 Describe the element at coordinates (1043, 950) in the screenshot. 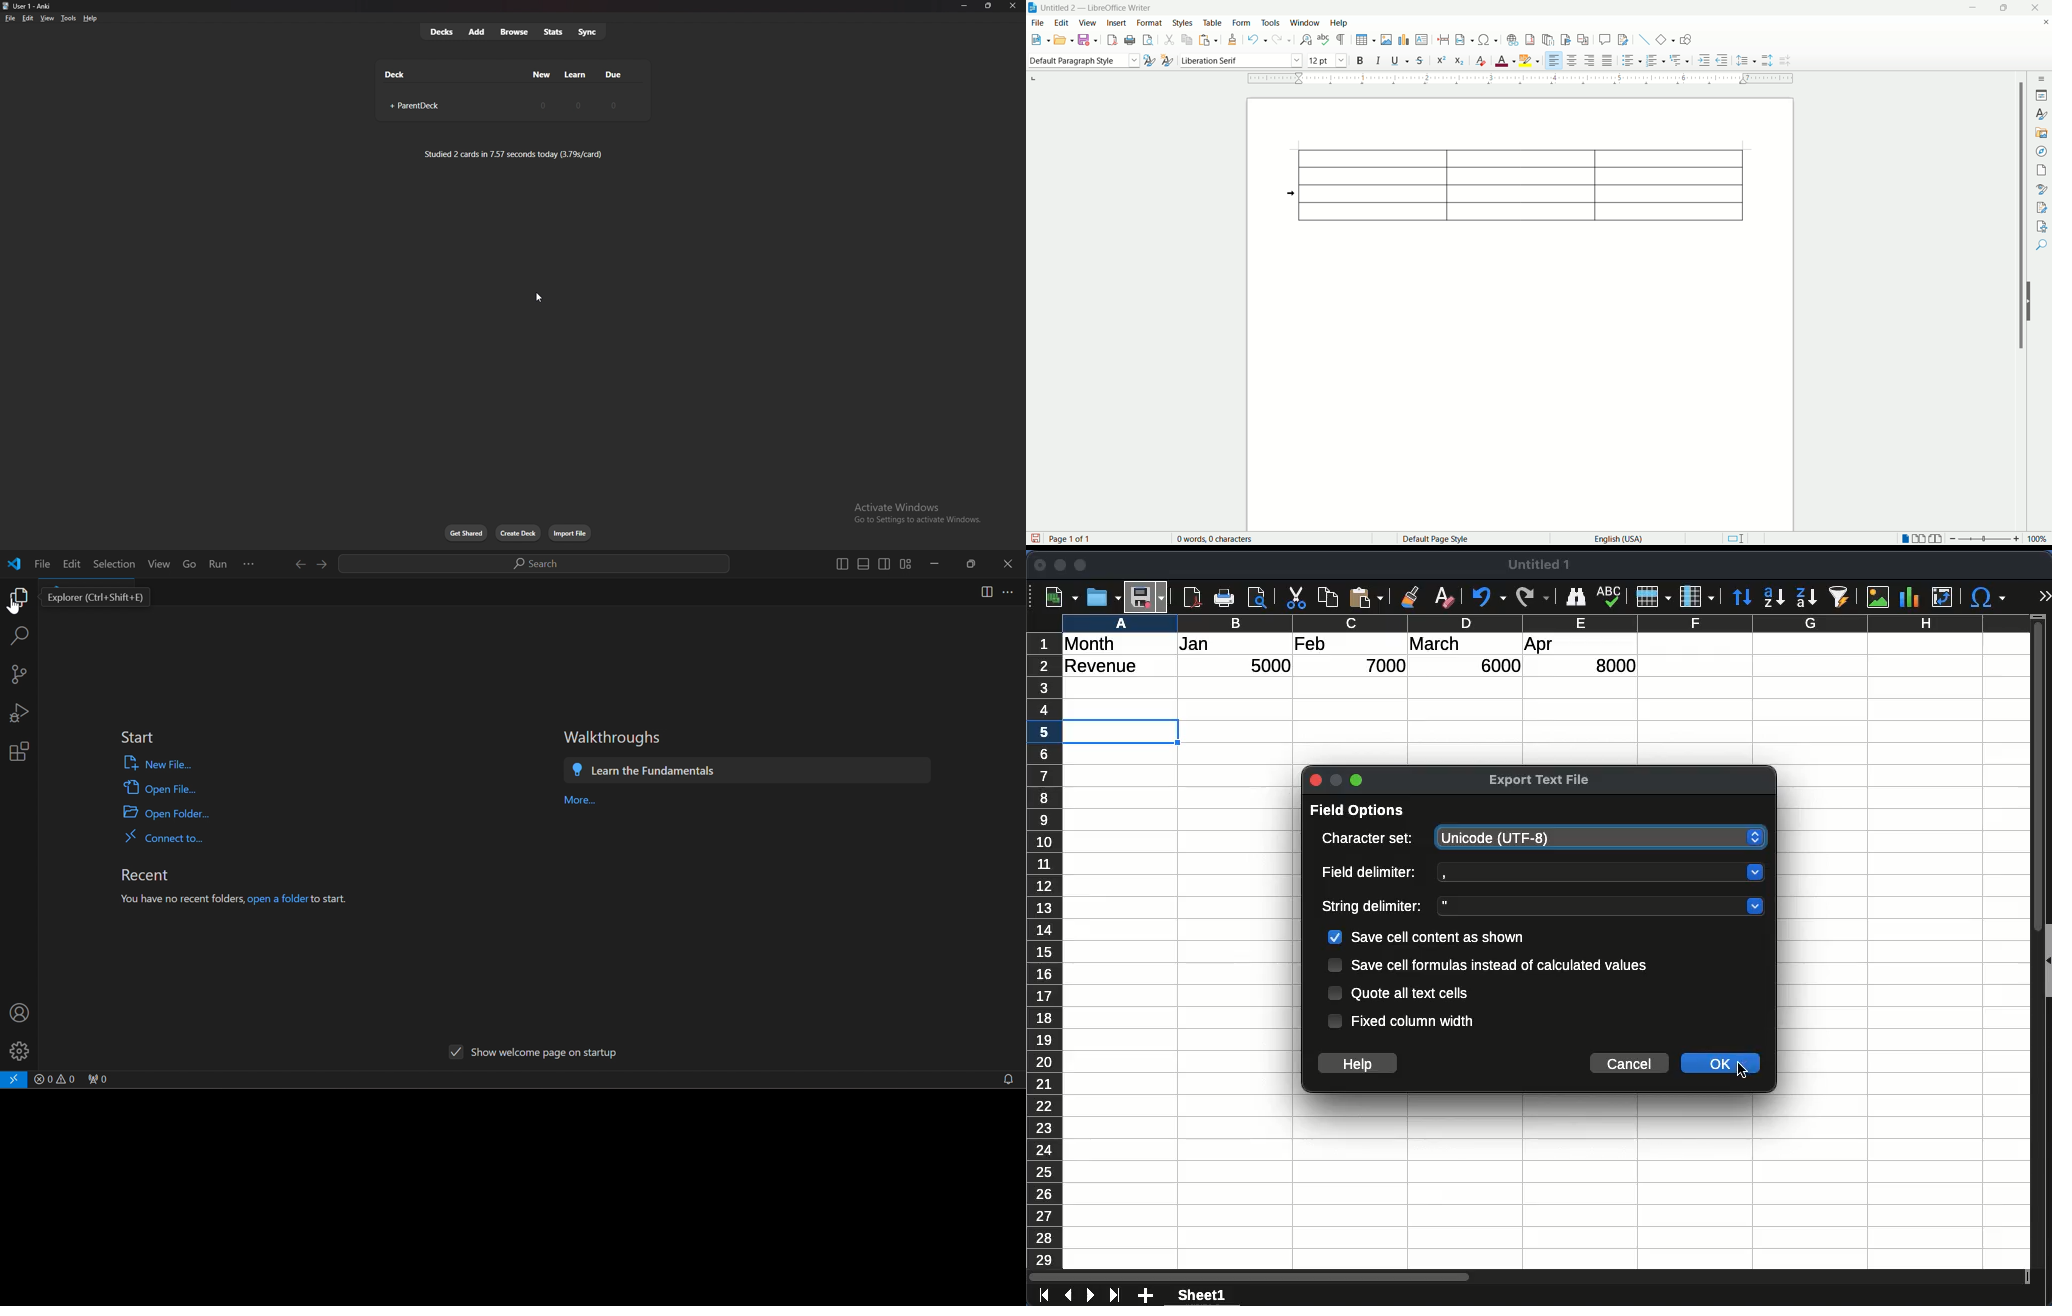

I see `row` at that location.